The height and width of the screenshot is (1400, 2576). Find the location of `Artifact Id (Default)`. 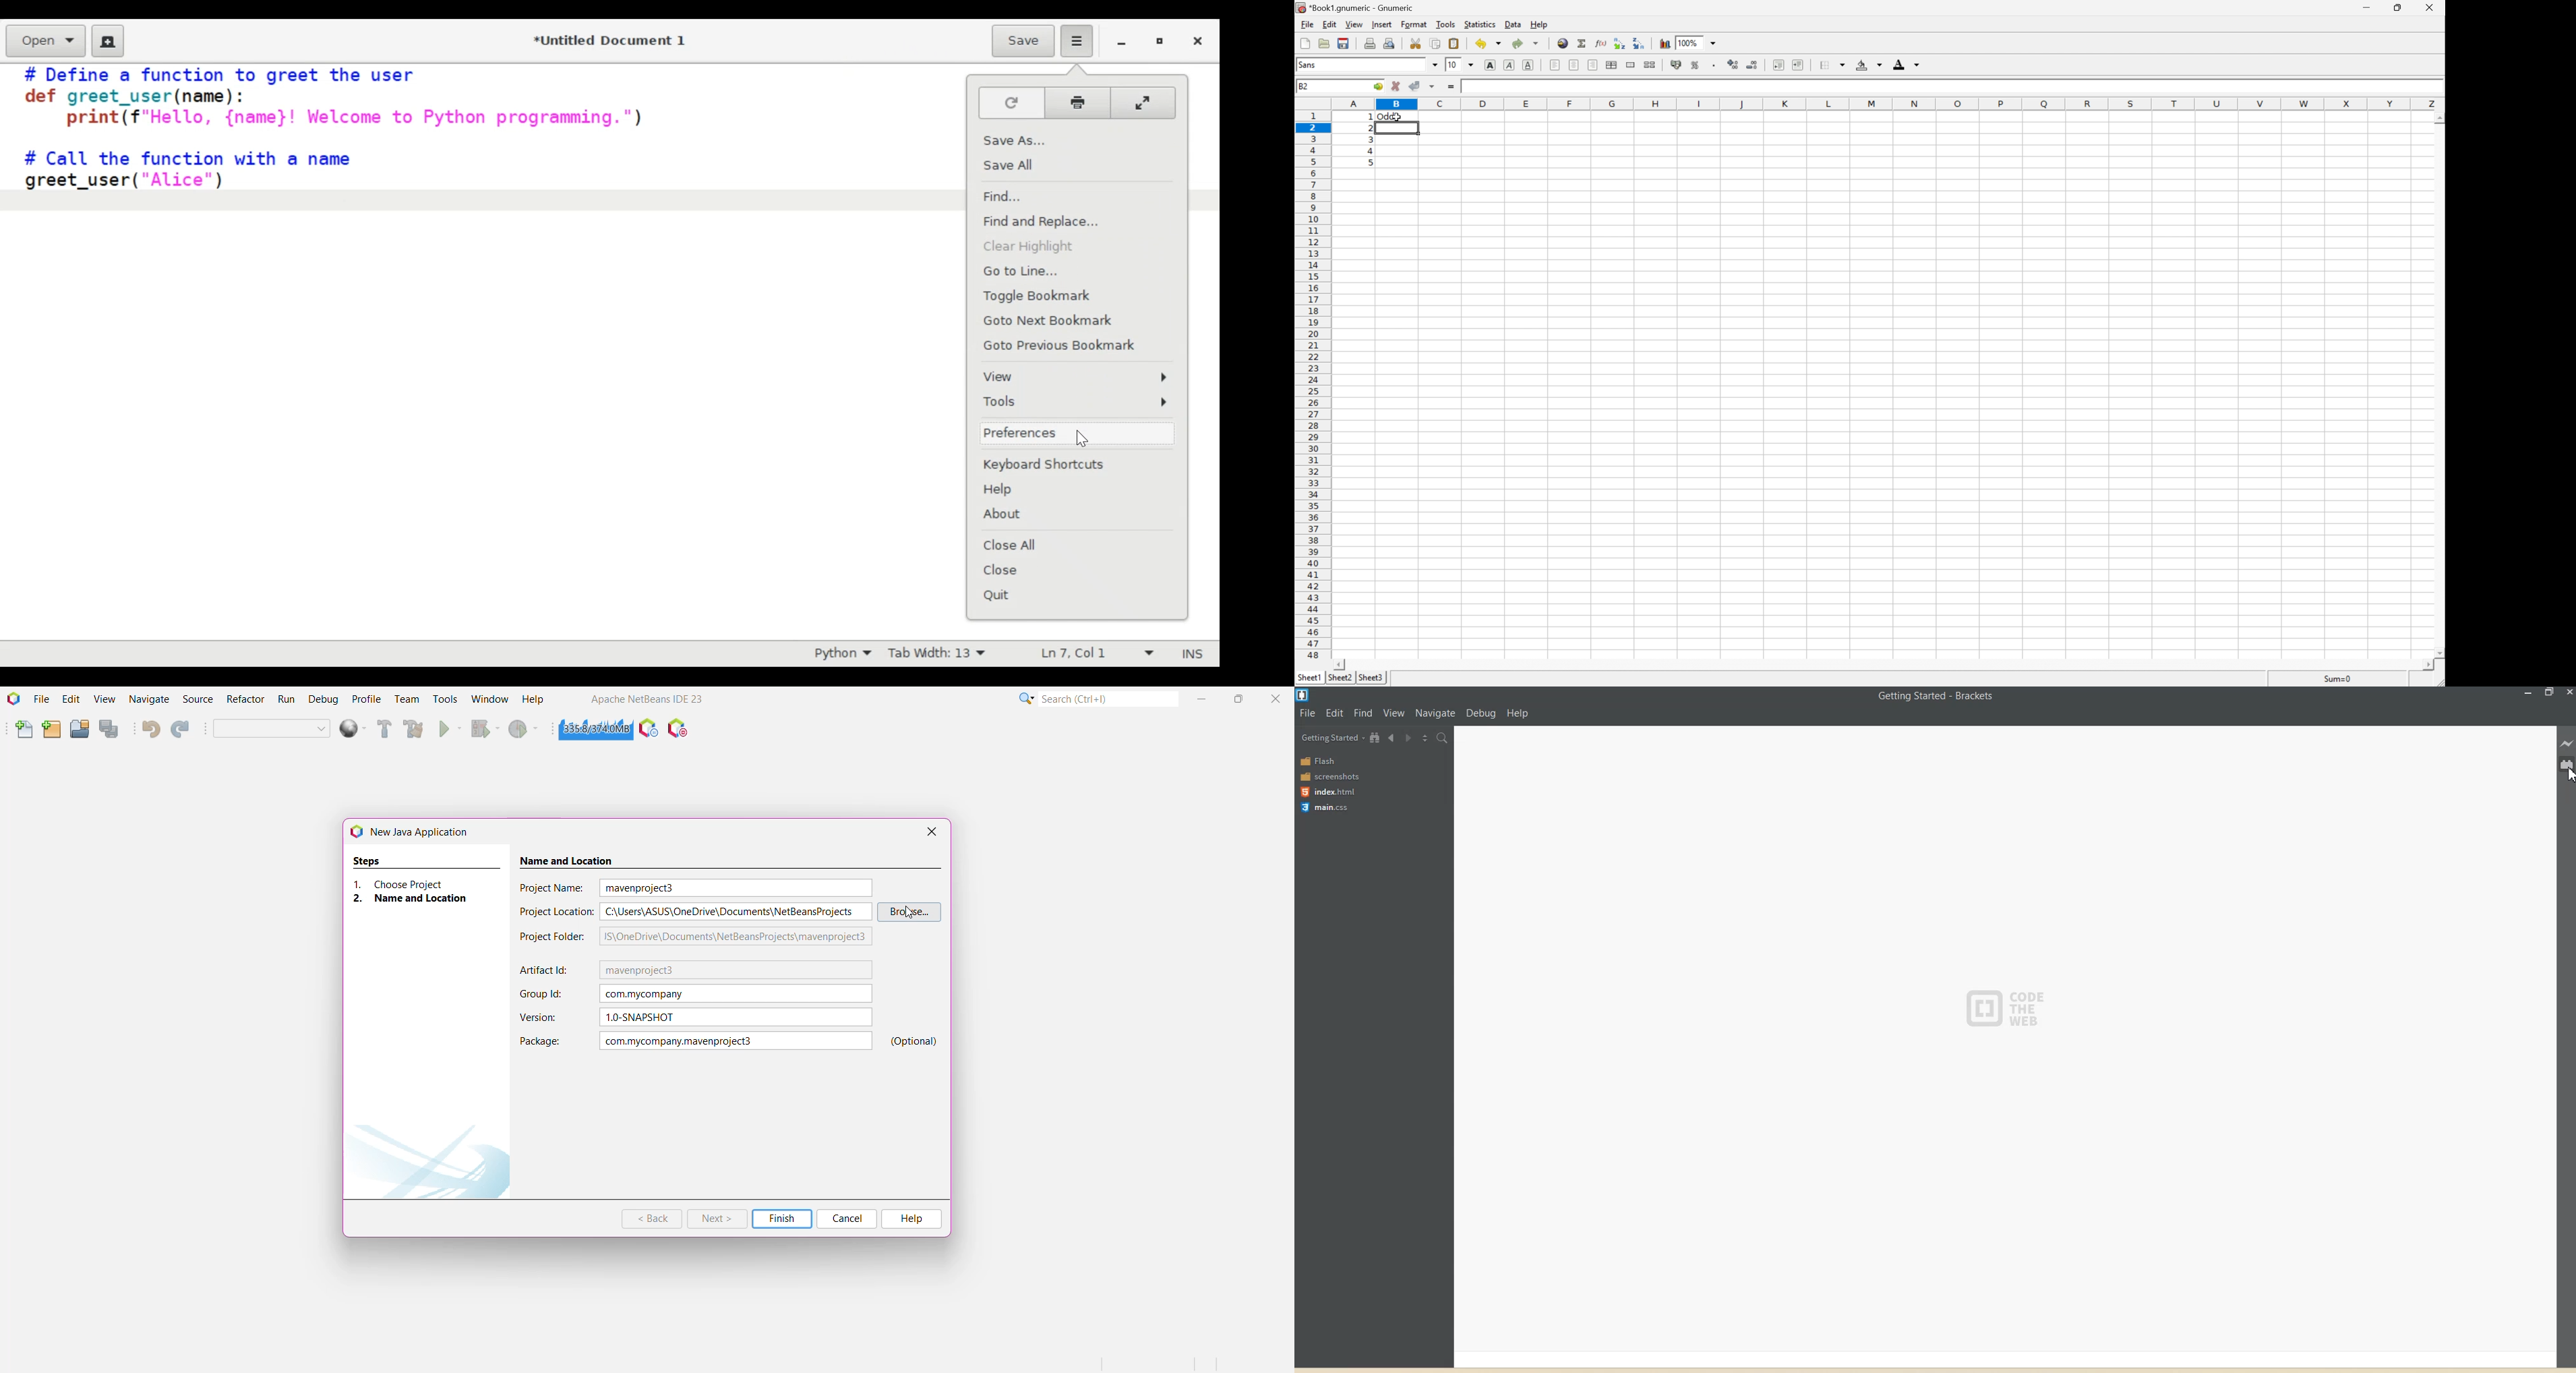

Artifact Id (Default) is located at coordinates (736, 970).